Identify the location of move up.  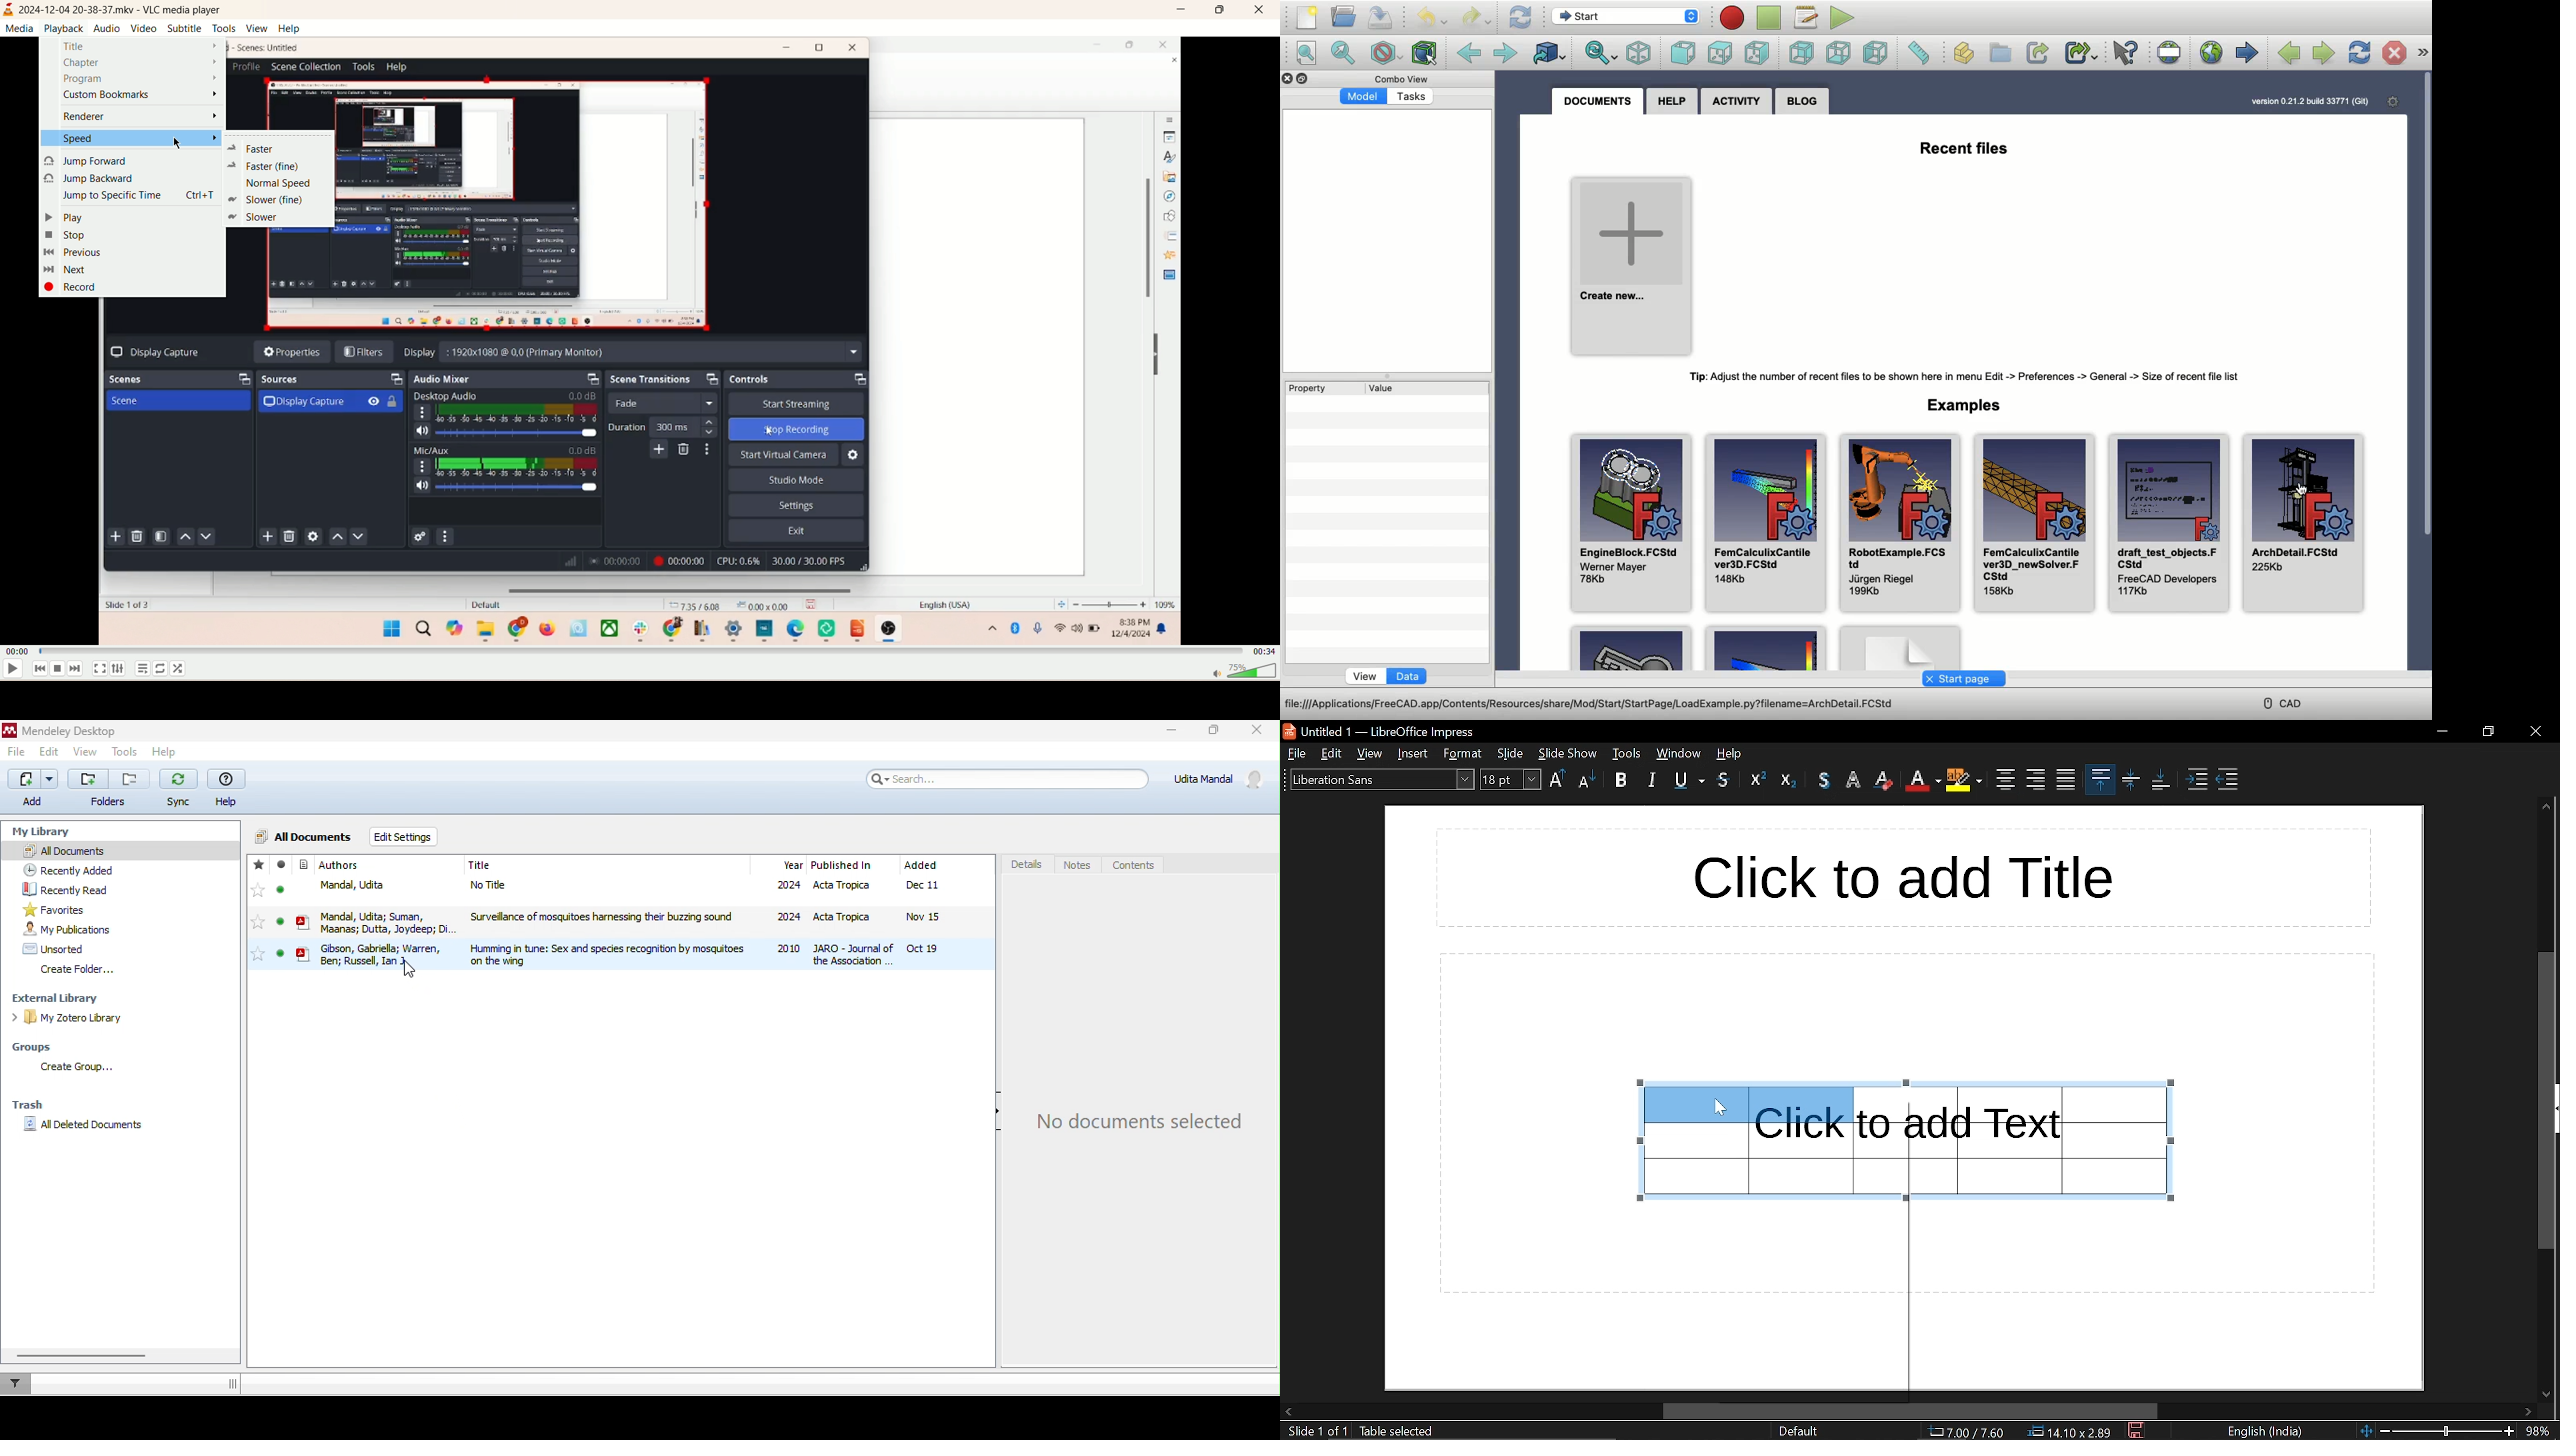
(2546, 809).